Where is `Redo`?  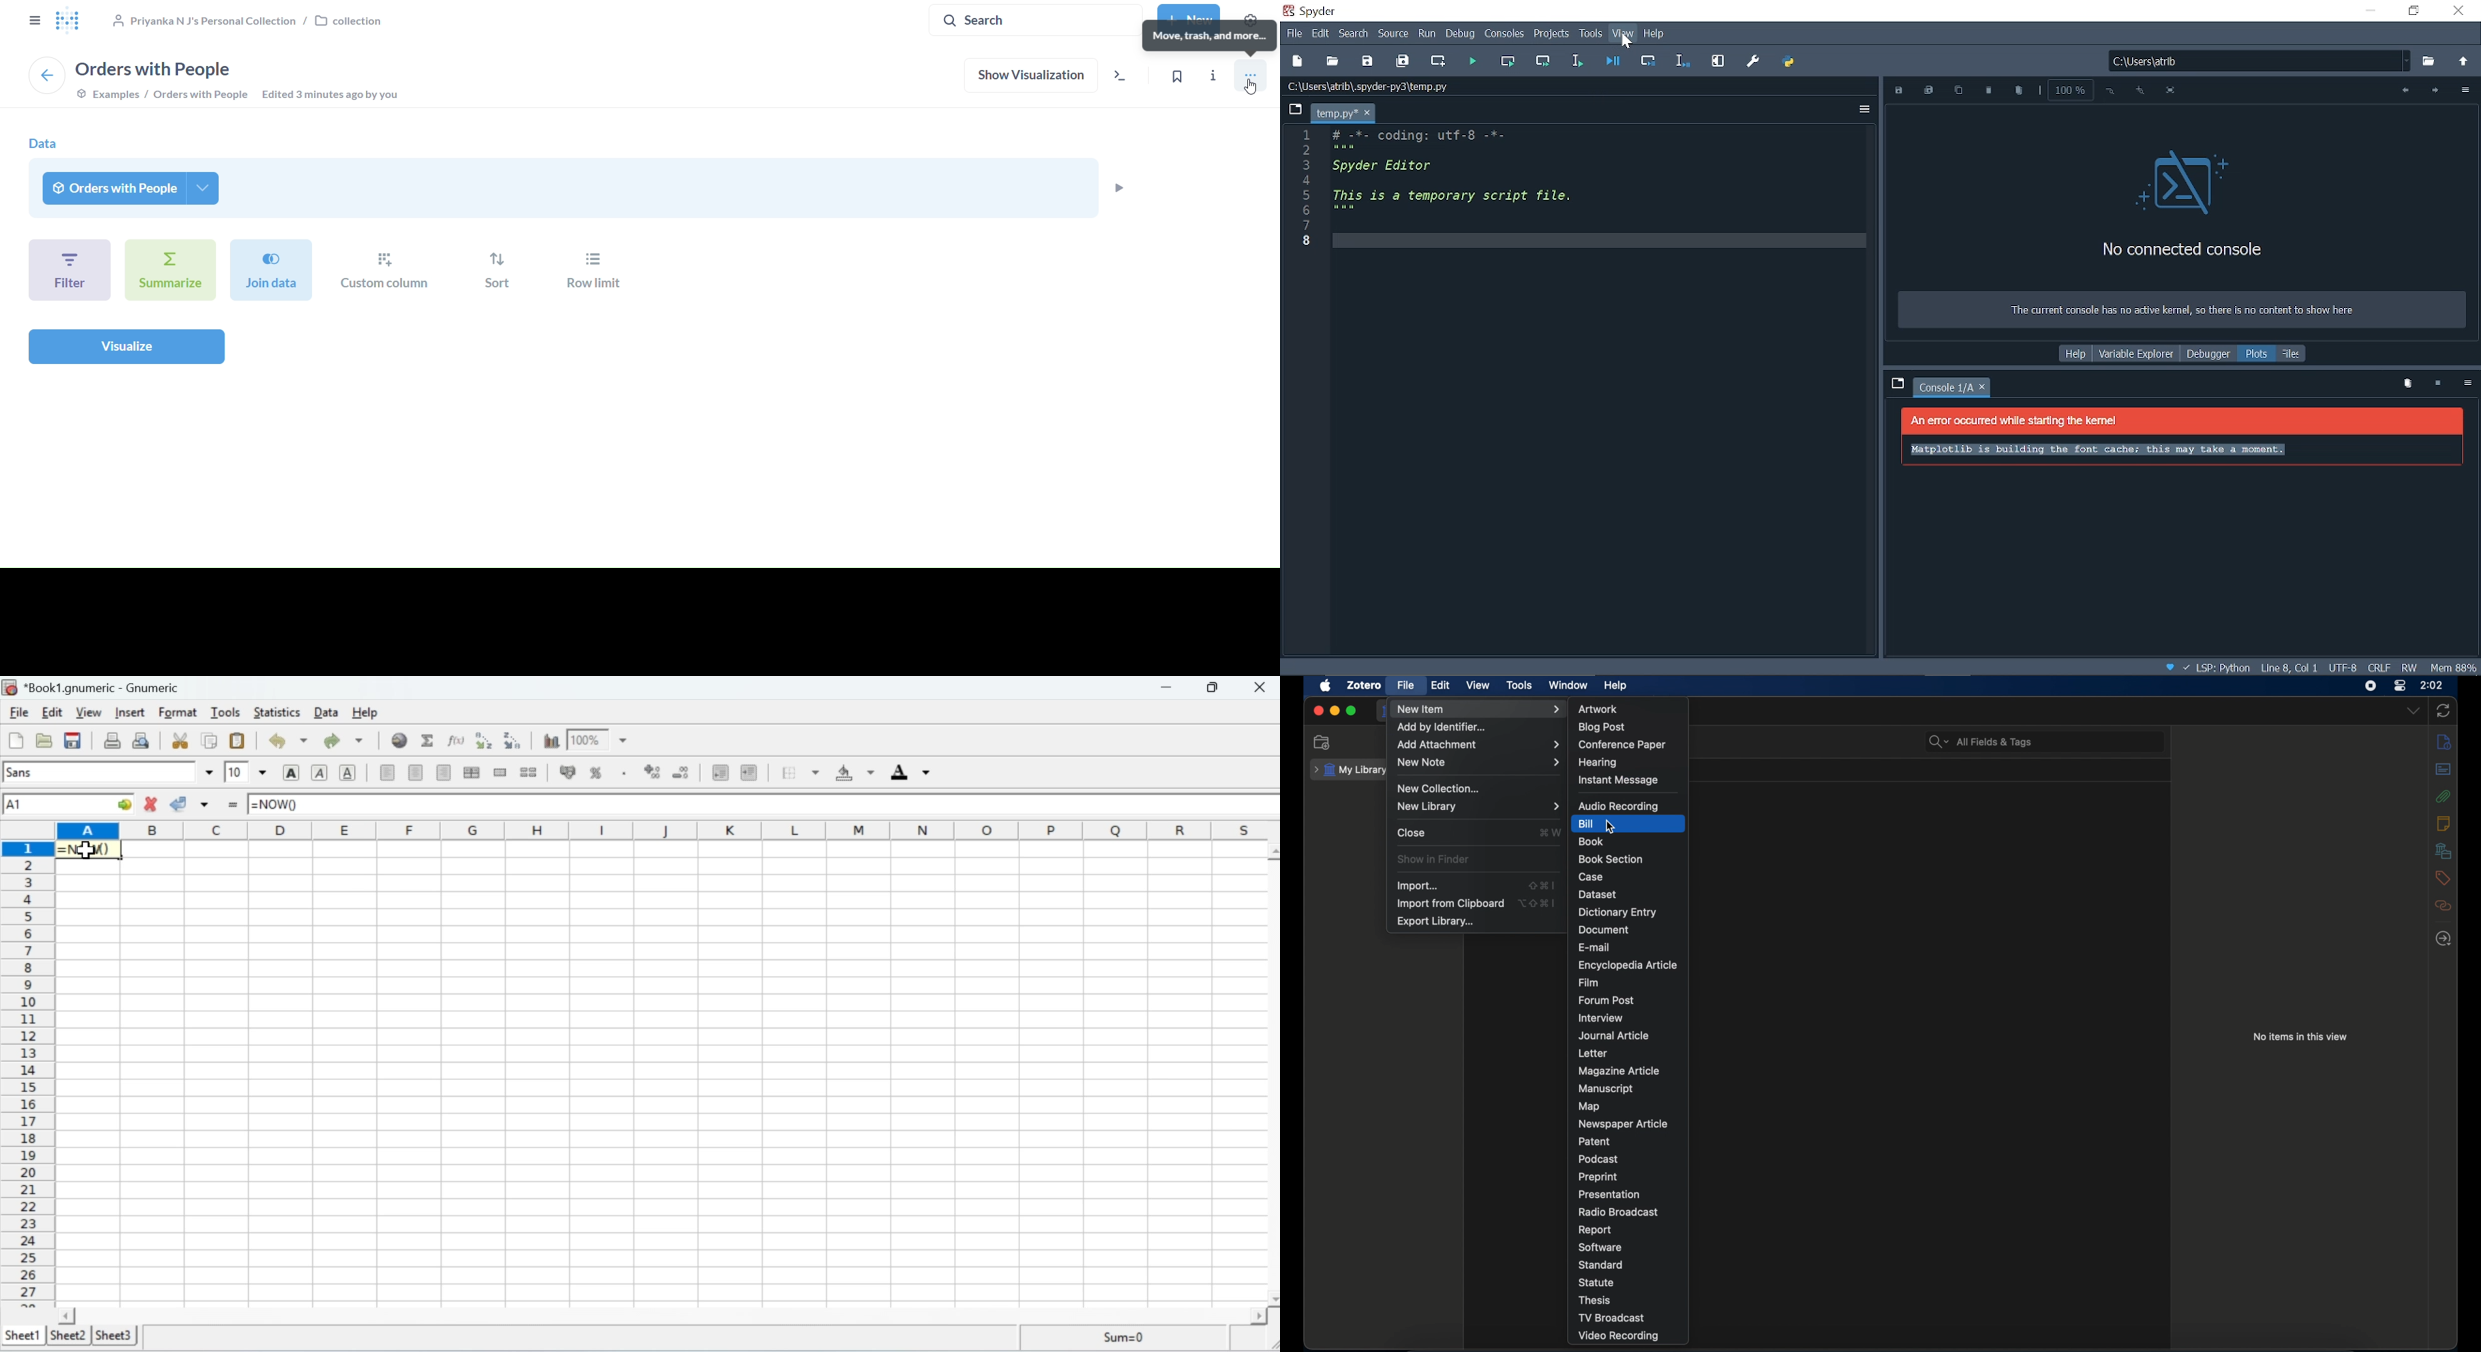
Redo is located at coordinates (342, 740).